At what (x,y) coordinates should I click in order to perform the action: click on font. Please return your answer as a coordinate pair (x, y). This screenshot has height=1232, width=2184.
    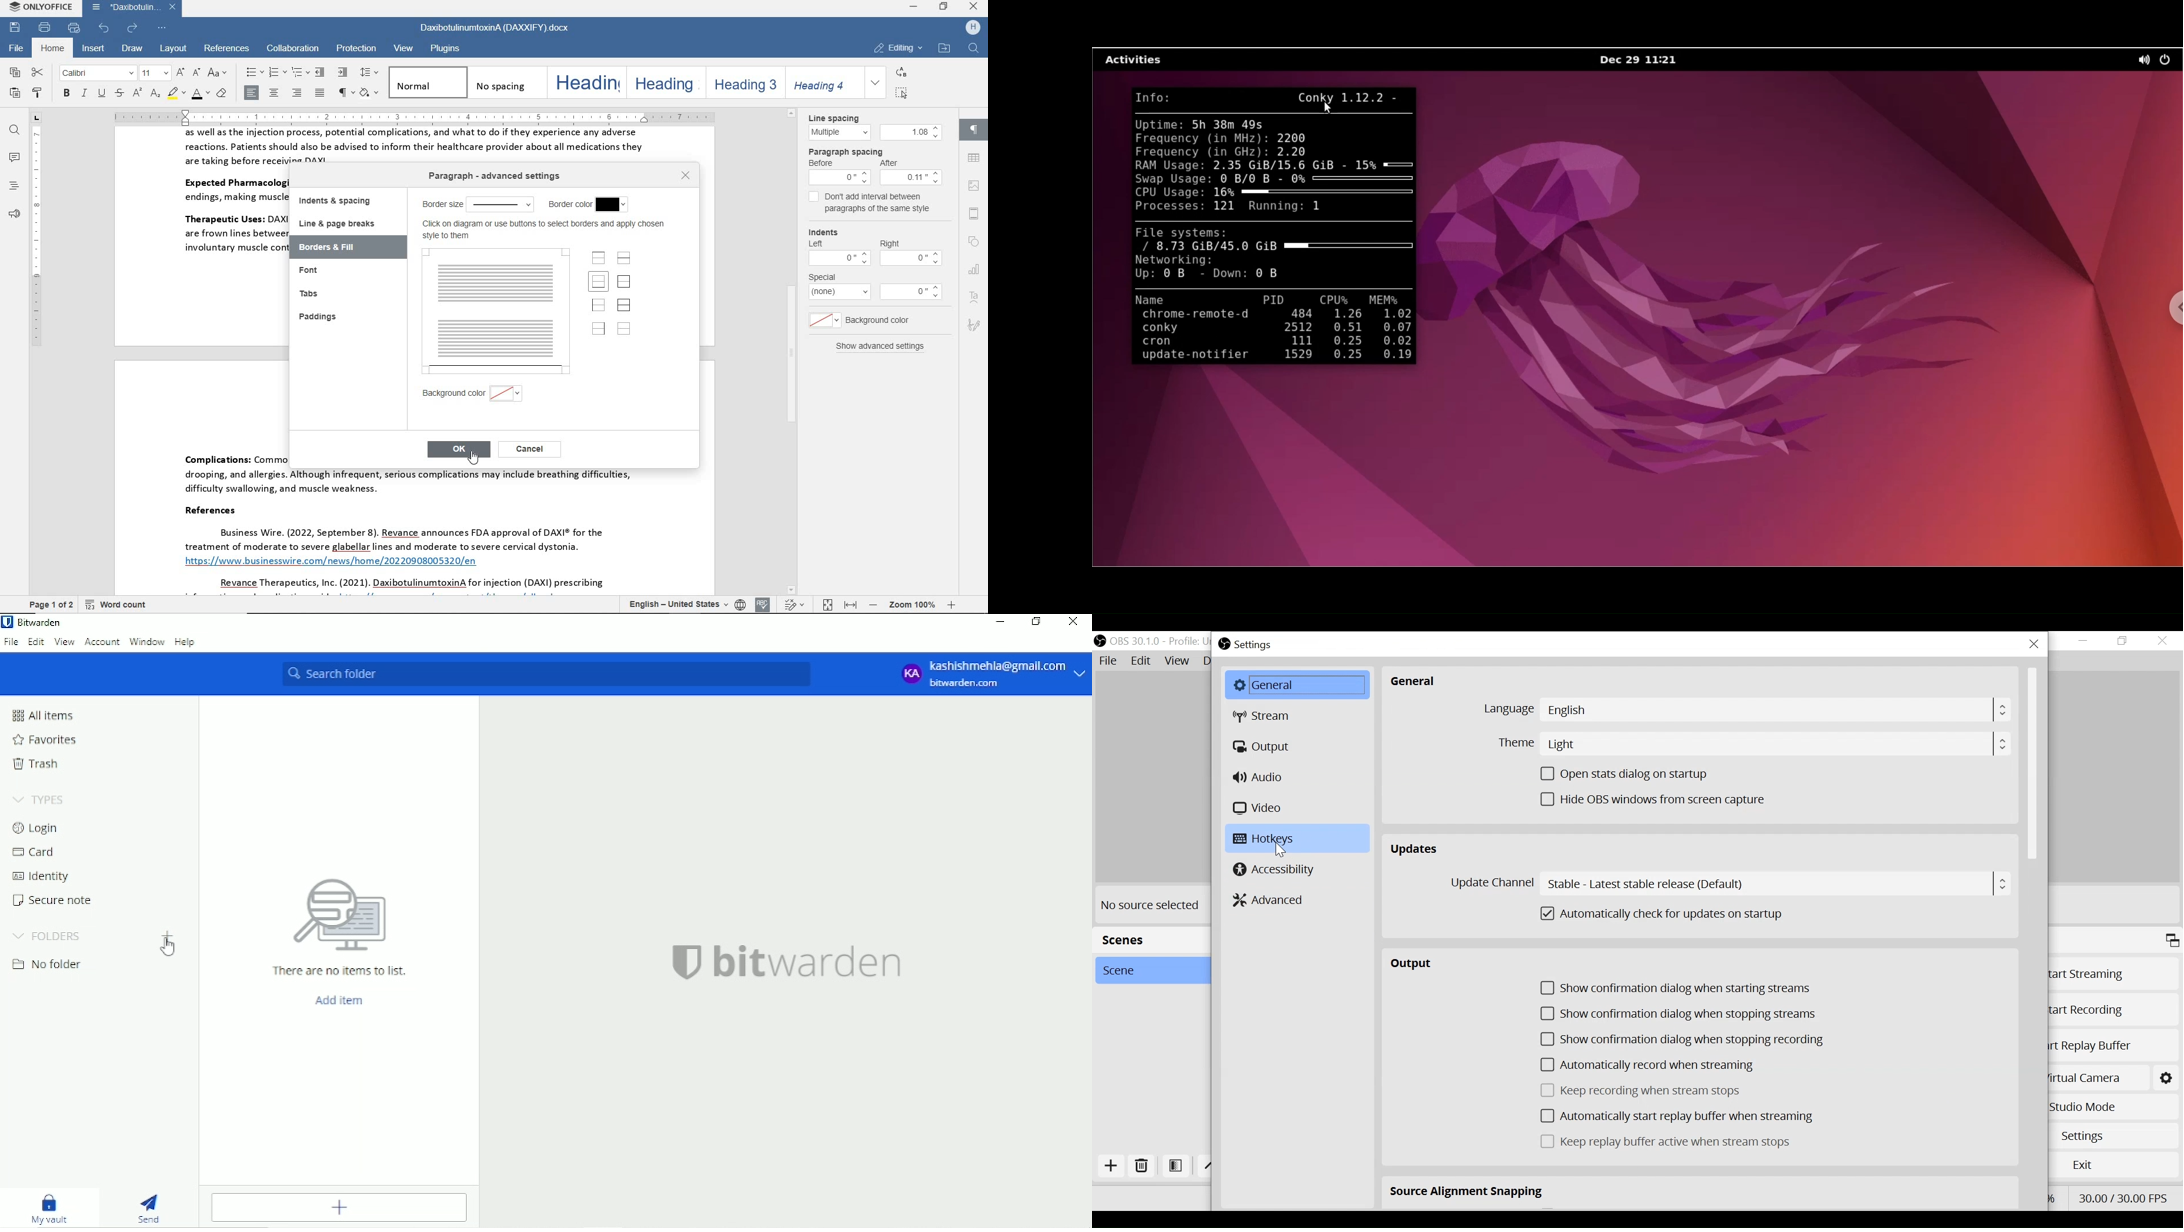
    Looking at the image, I should click on (96, 74).